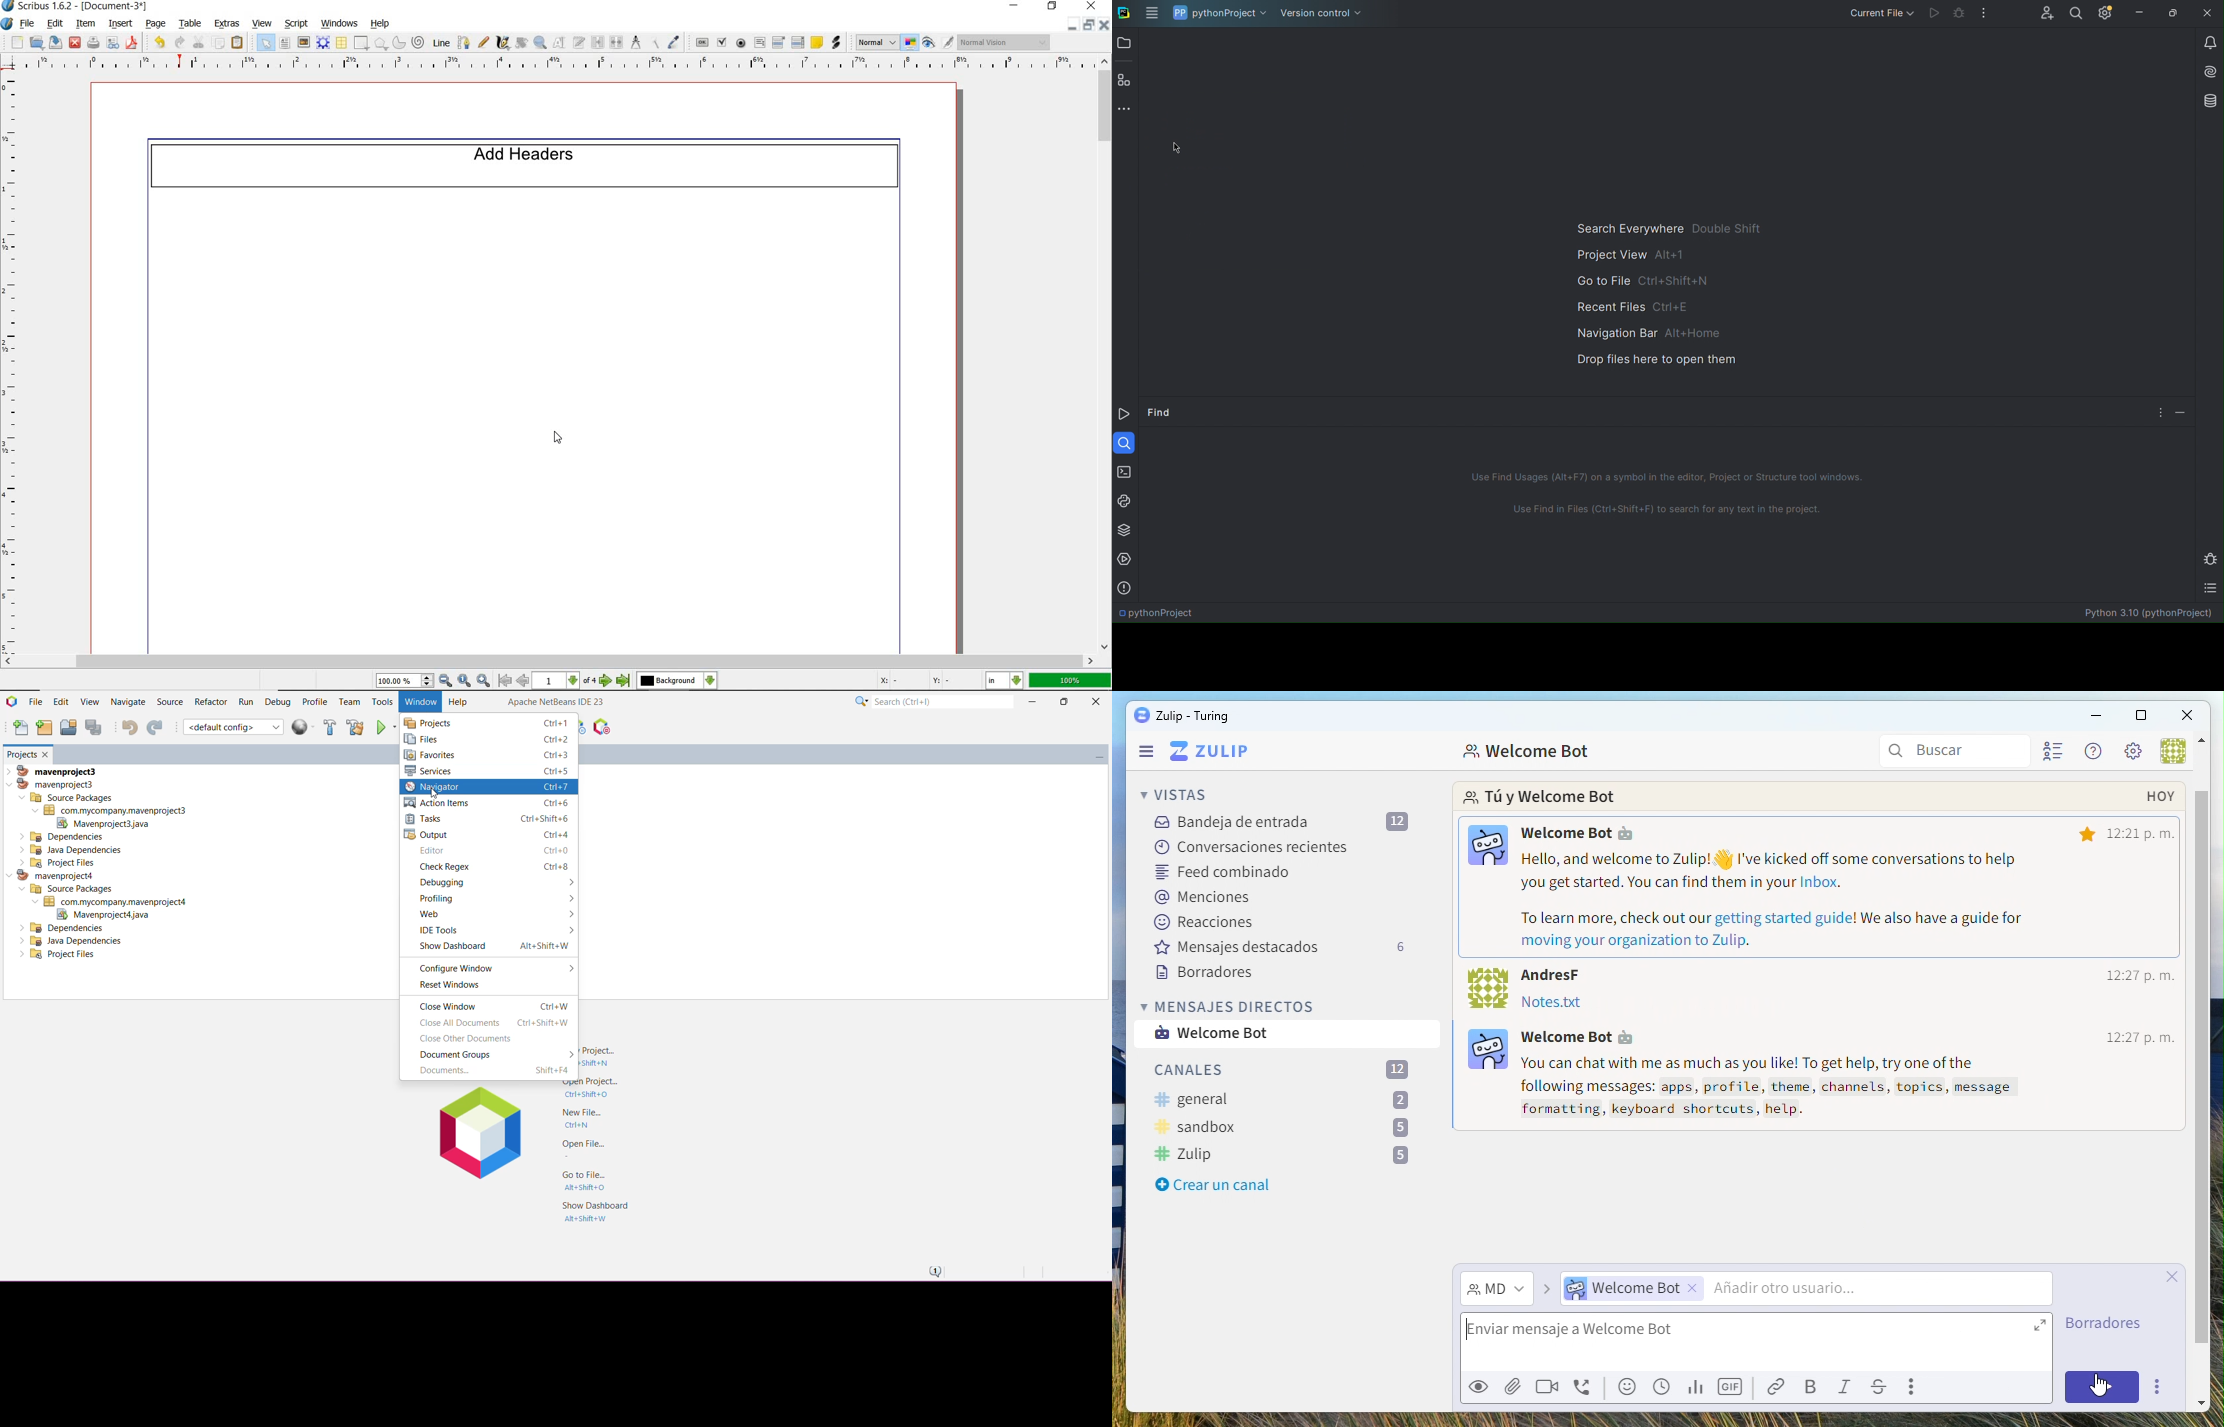  I want to click on PyCharm logo, so click(1123, 12).